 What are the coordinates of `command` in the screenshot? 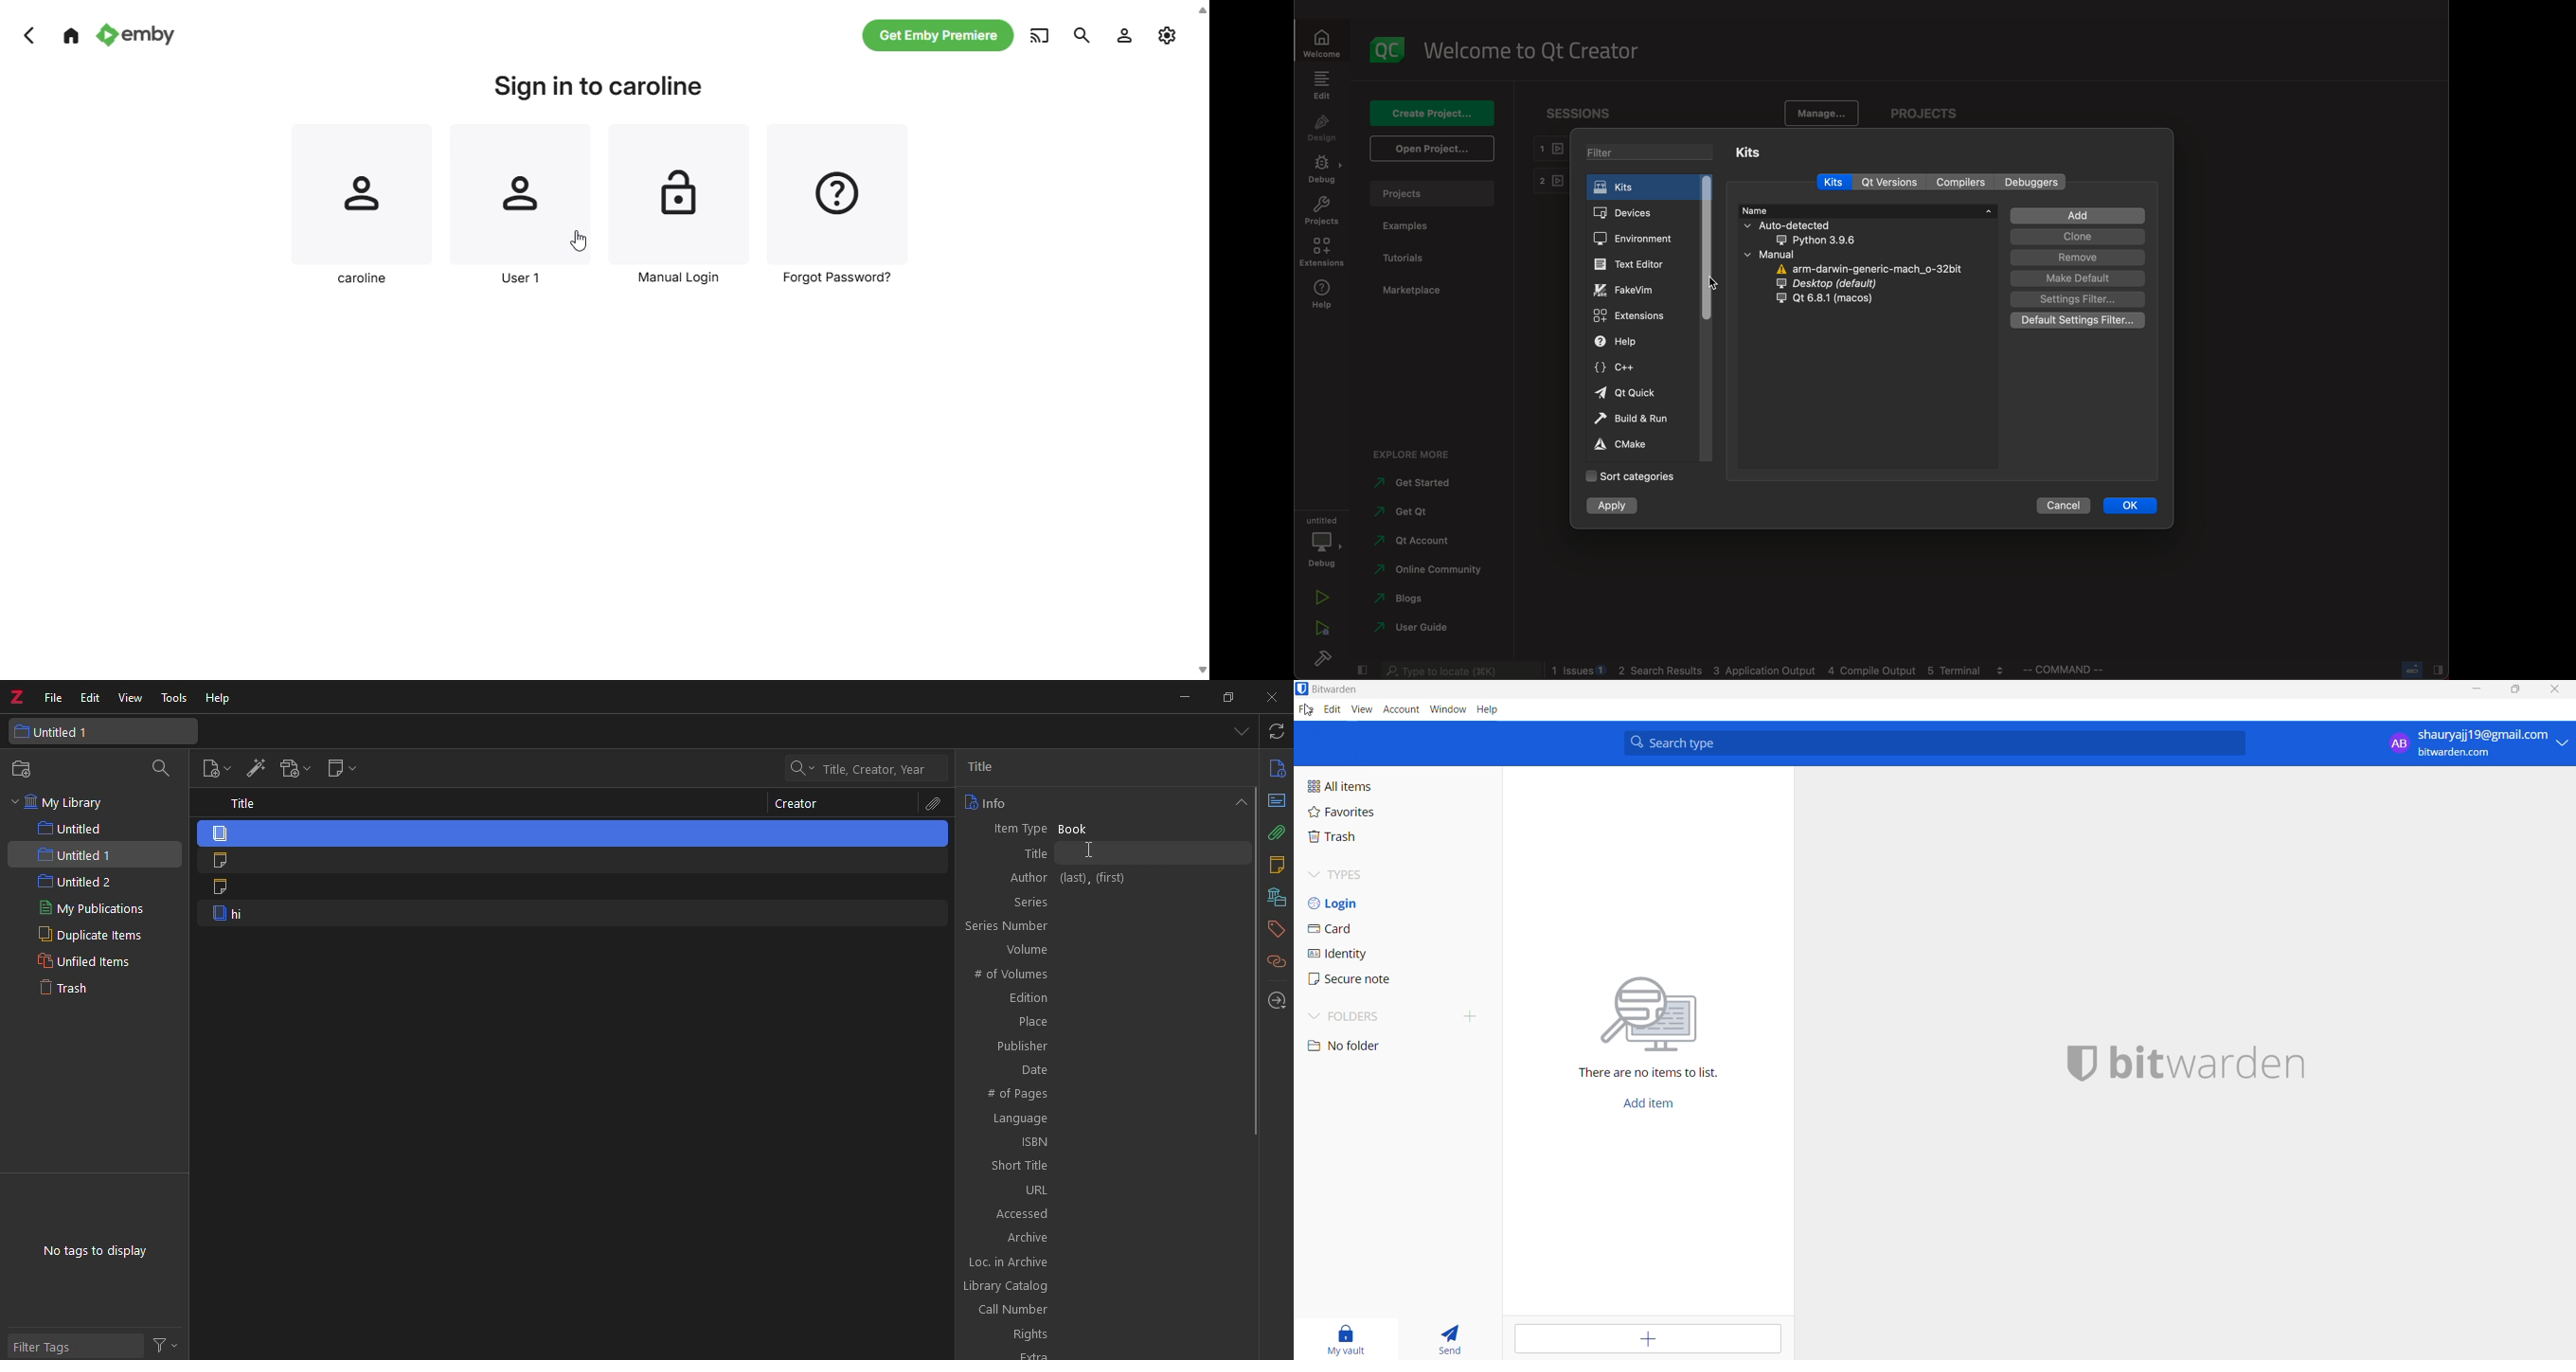 It's located at (2063, 669).